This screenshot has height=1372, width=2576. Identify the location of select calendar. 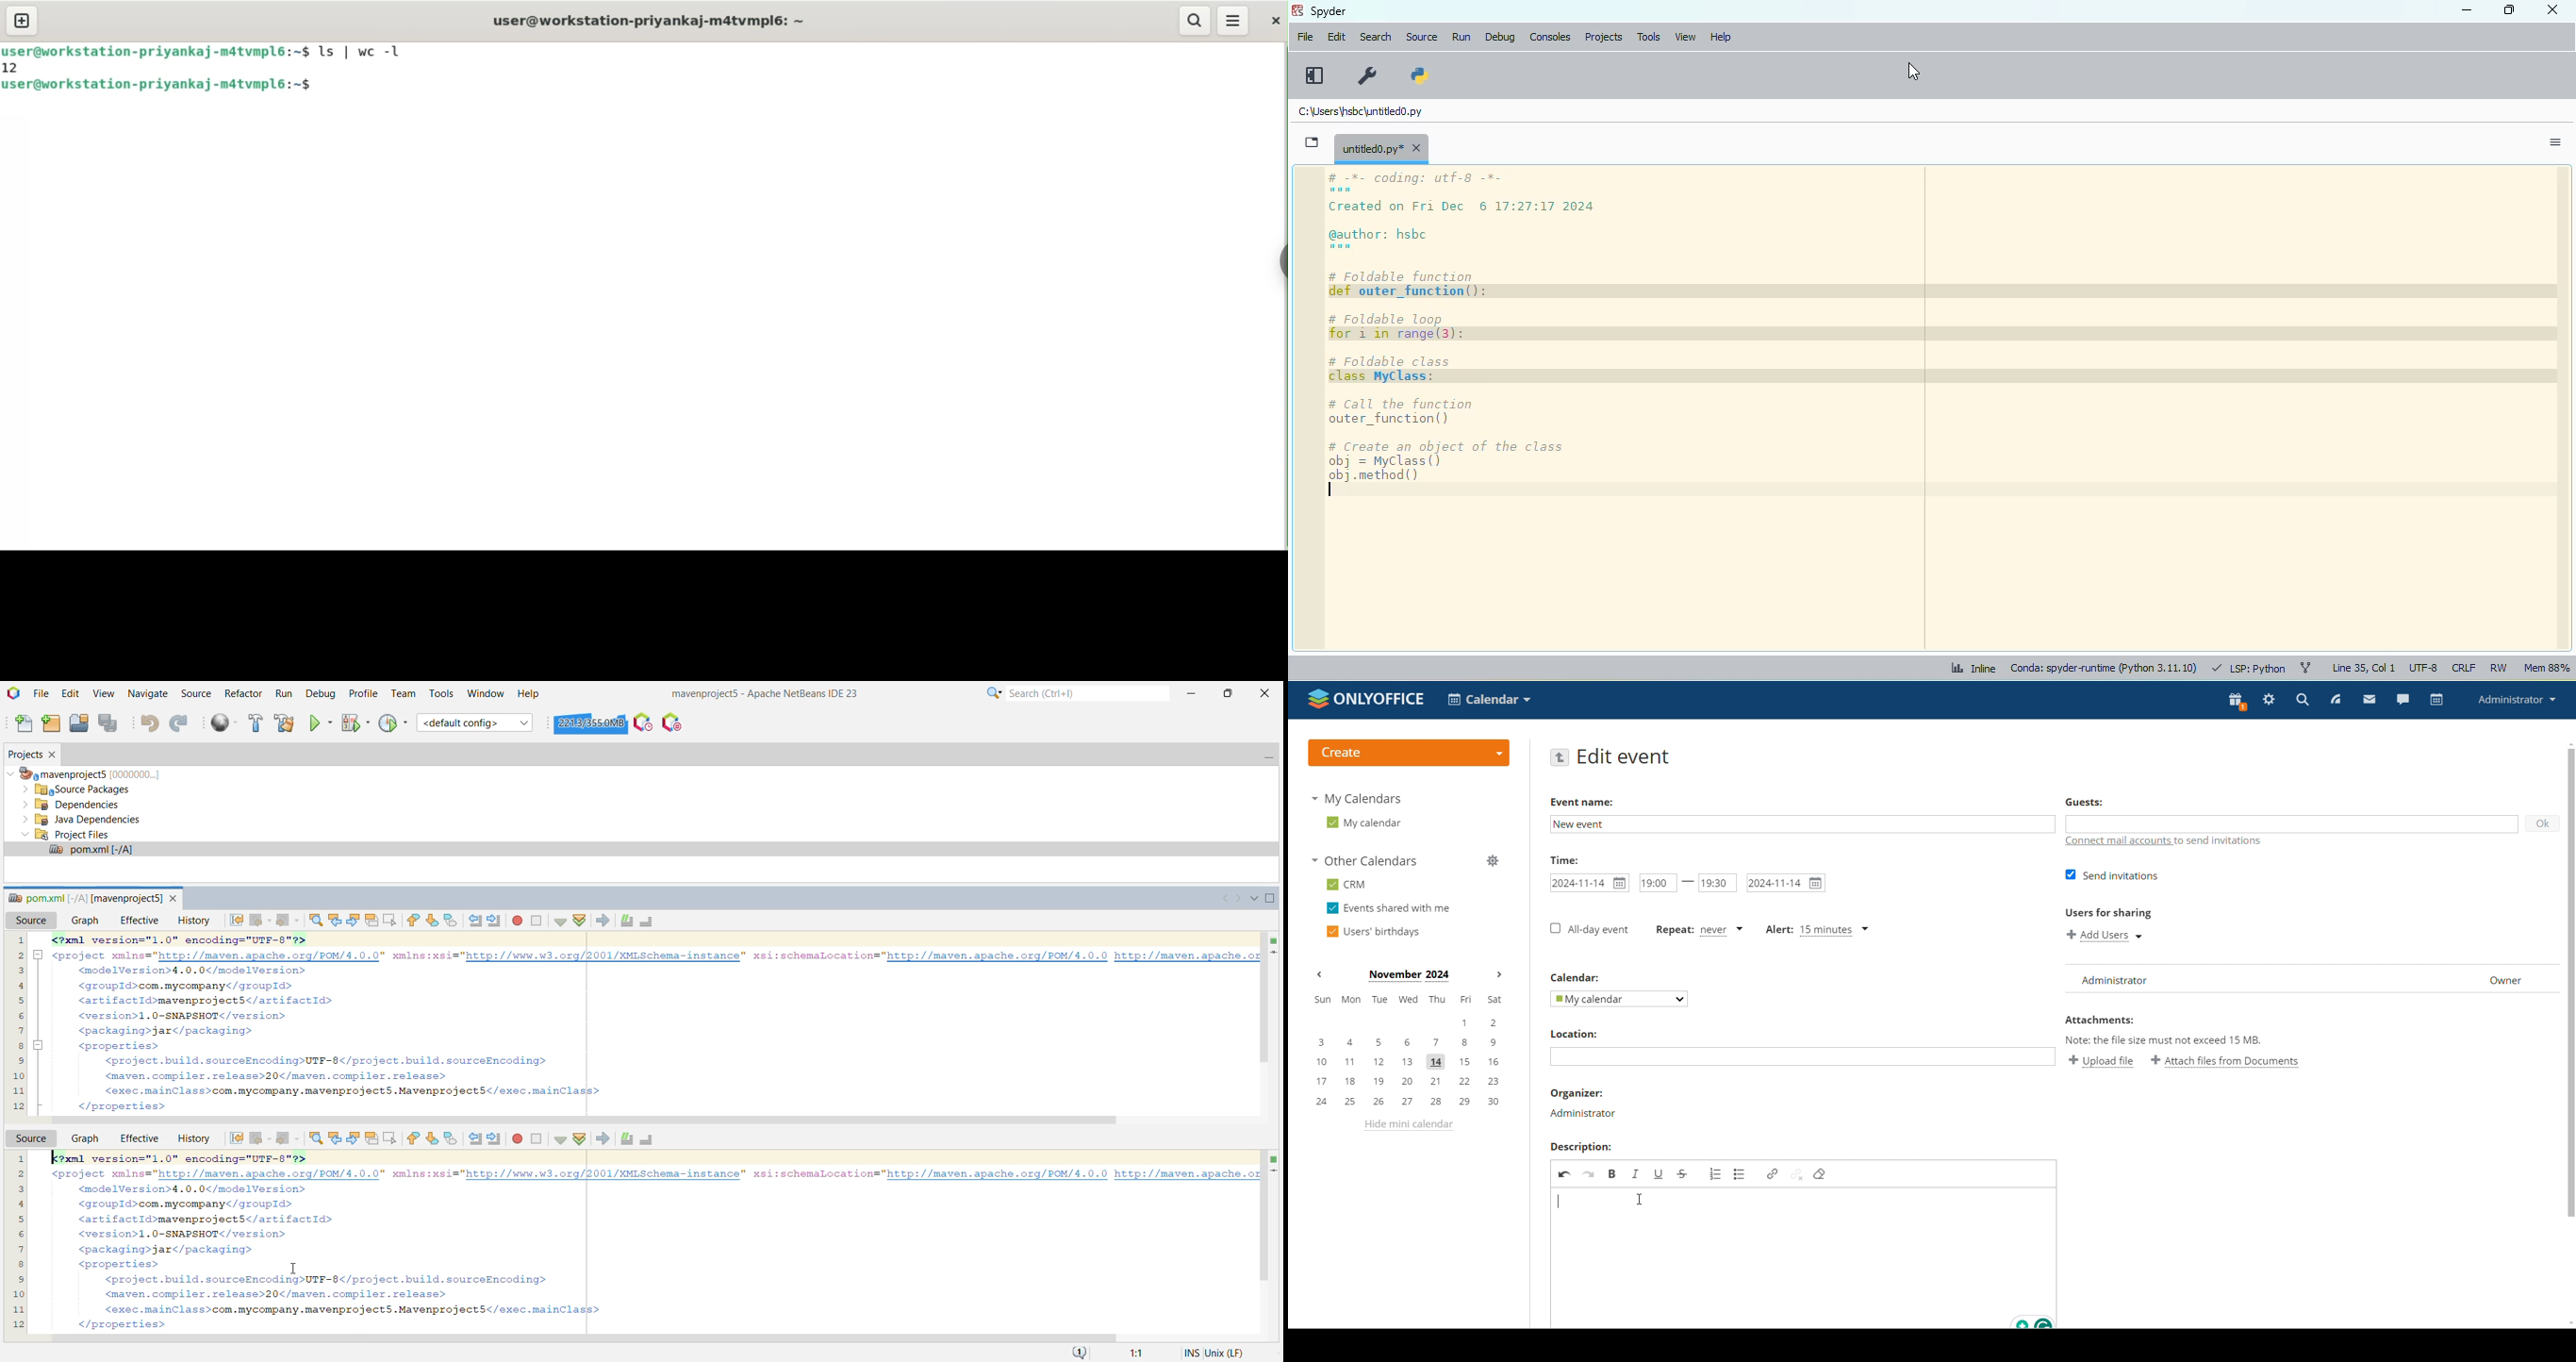
(1620, 999).